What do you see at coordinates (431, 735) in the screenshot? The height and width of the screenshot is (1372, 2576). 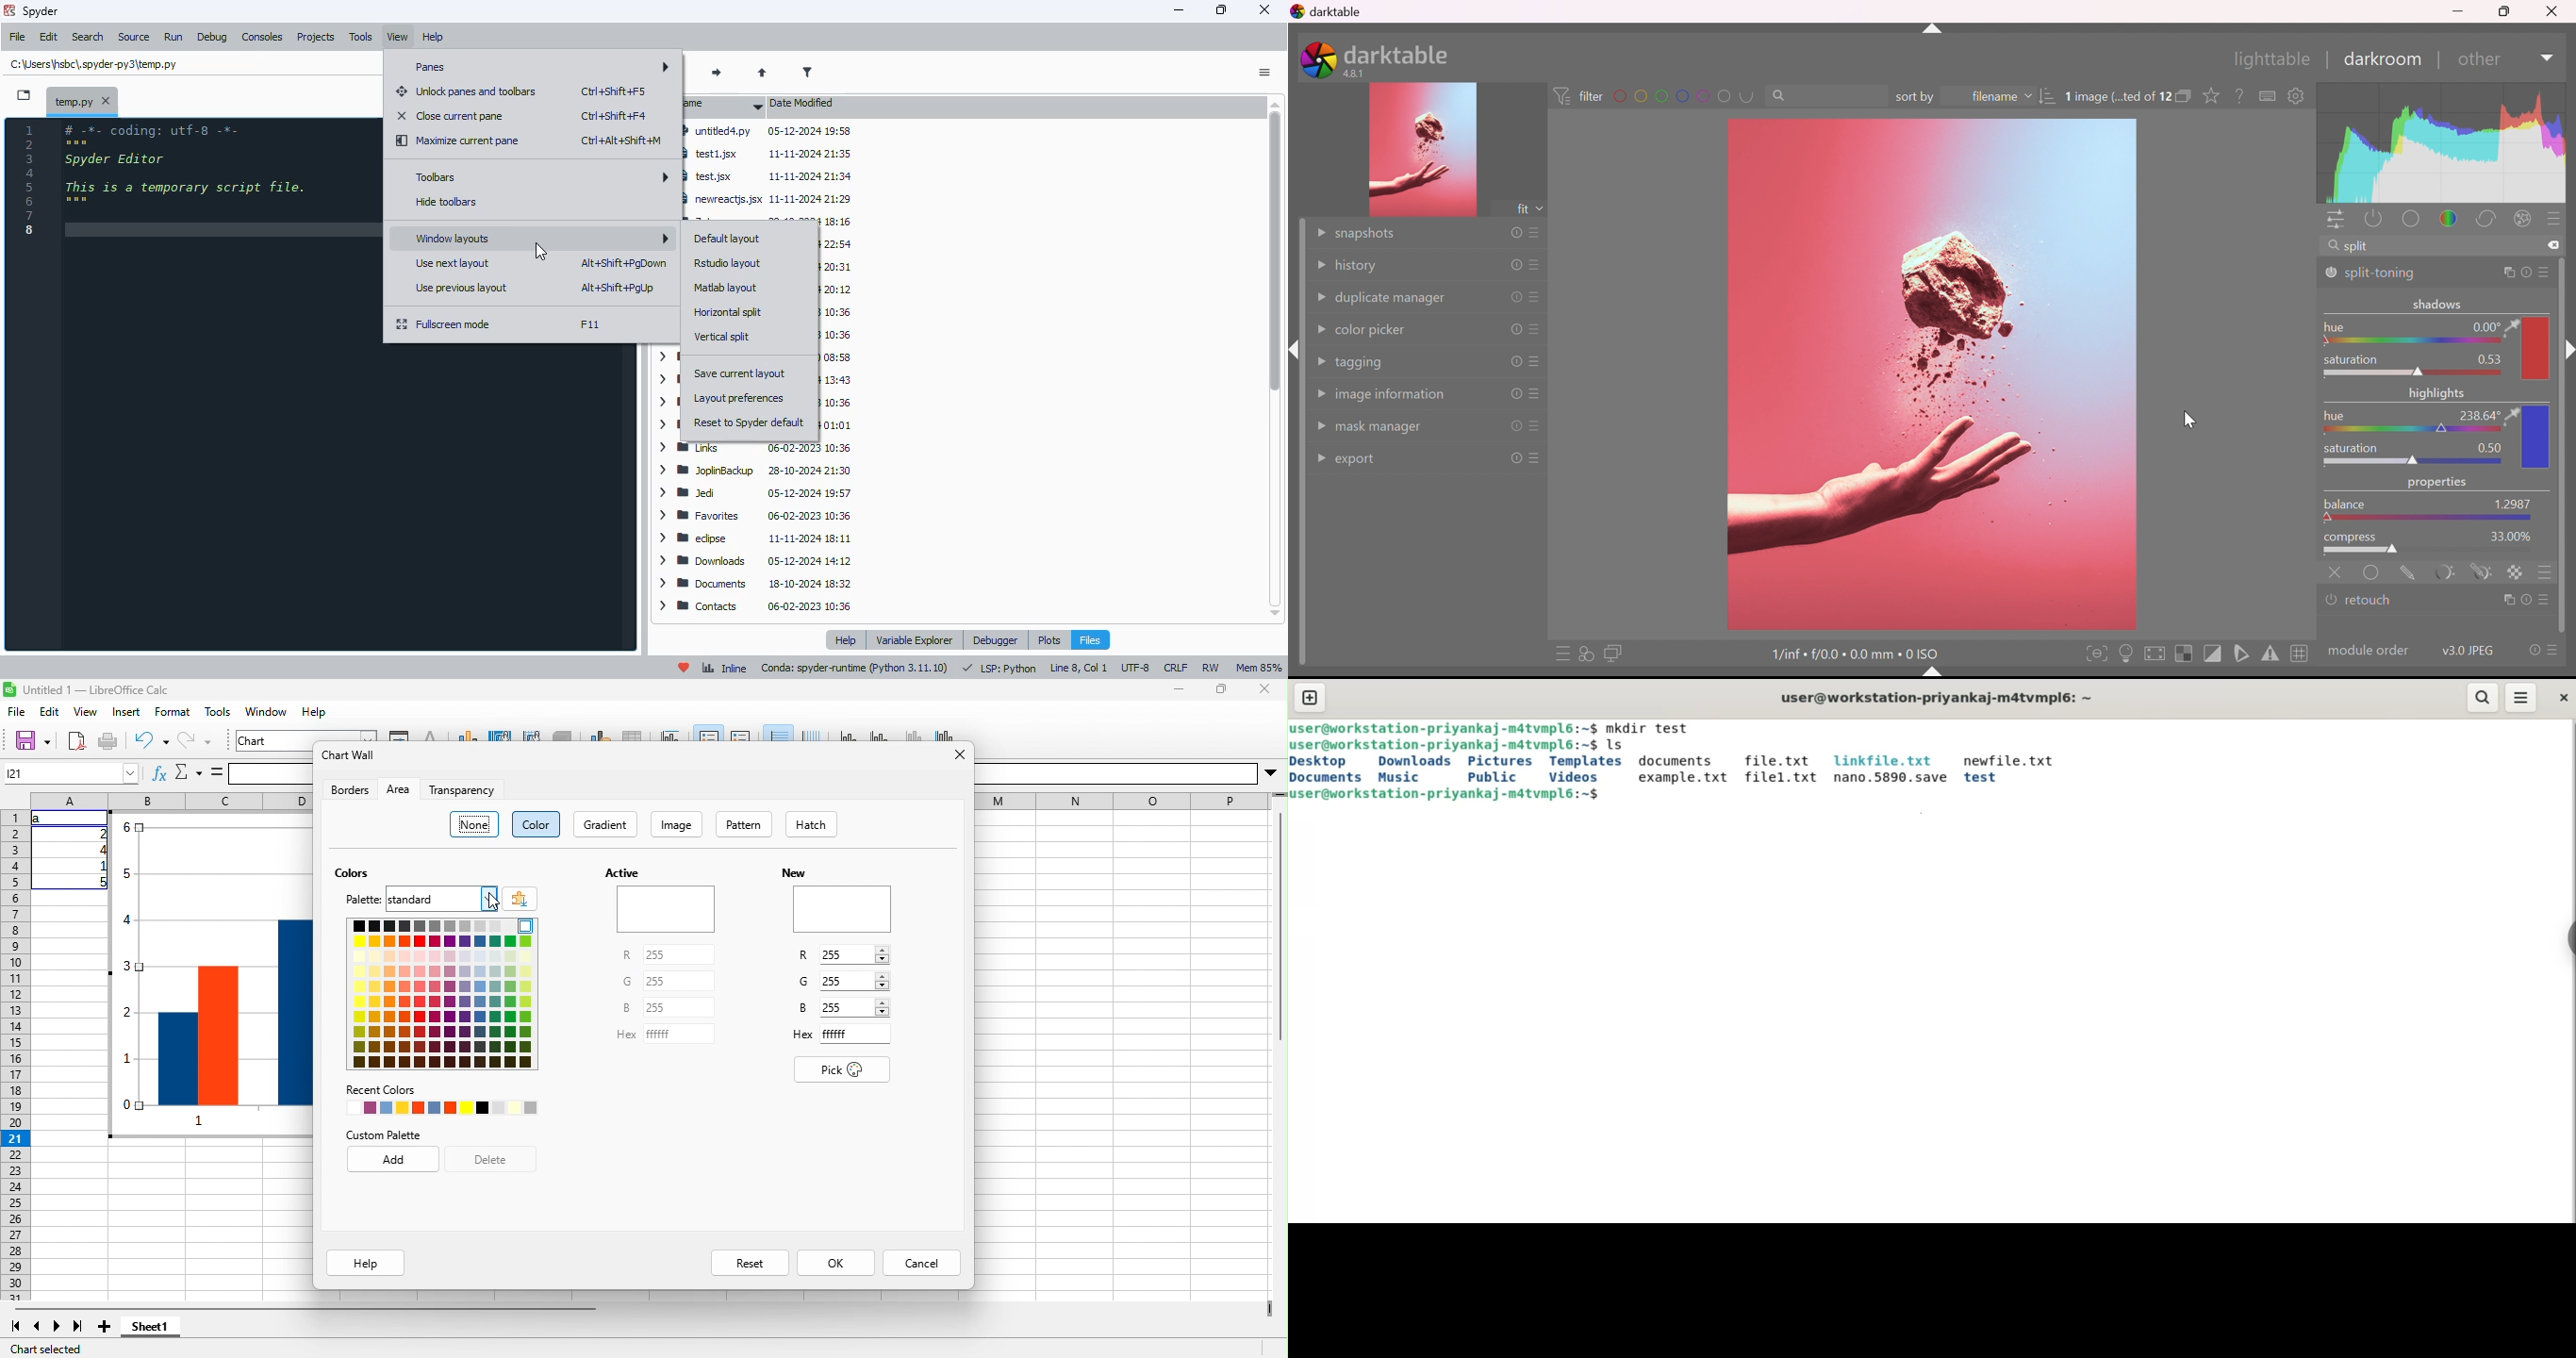 I see `character` at bounding box center [431, 735].